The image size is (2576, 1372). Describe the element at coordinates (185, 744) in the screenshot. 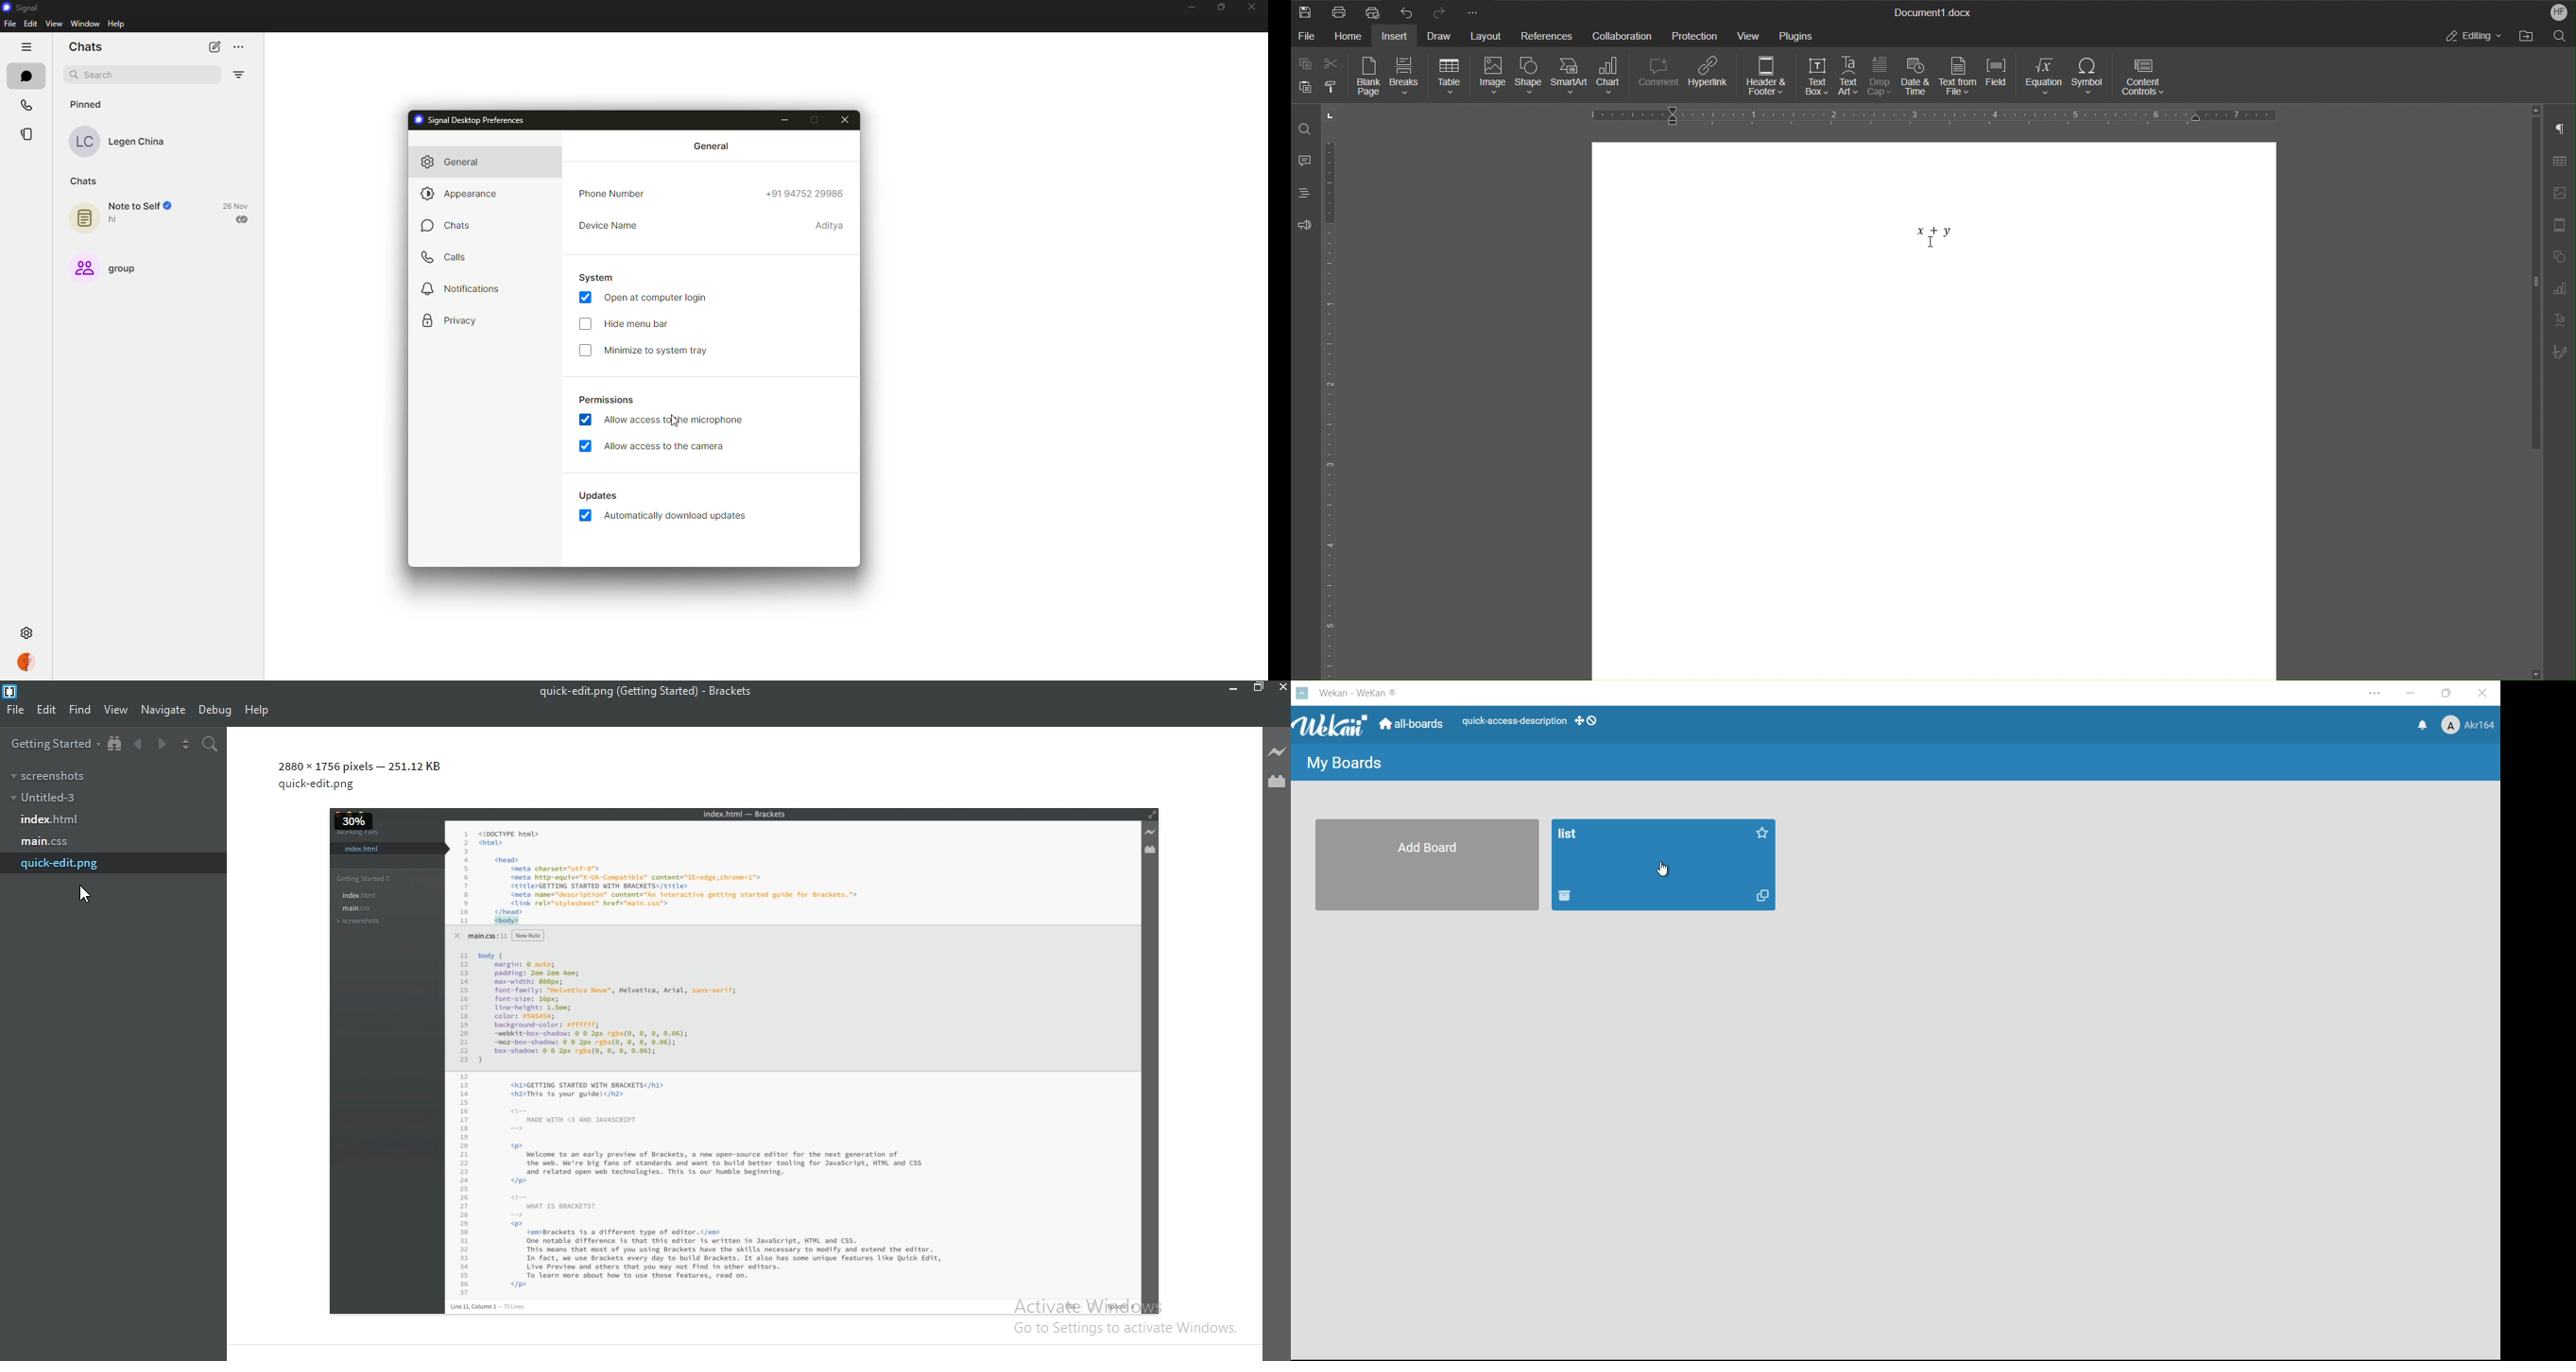

I see `toggle` at that location.